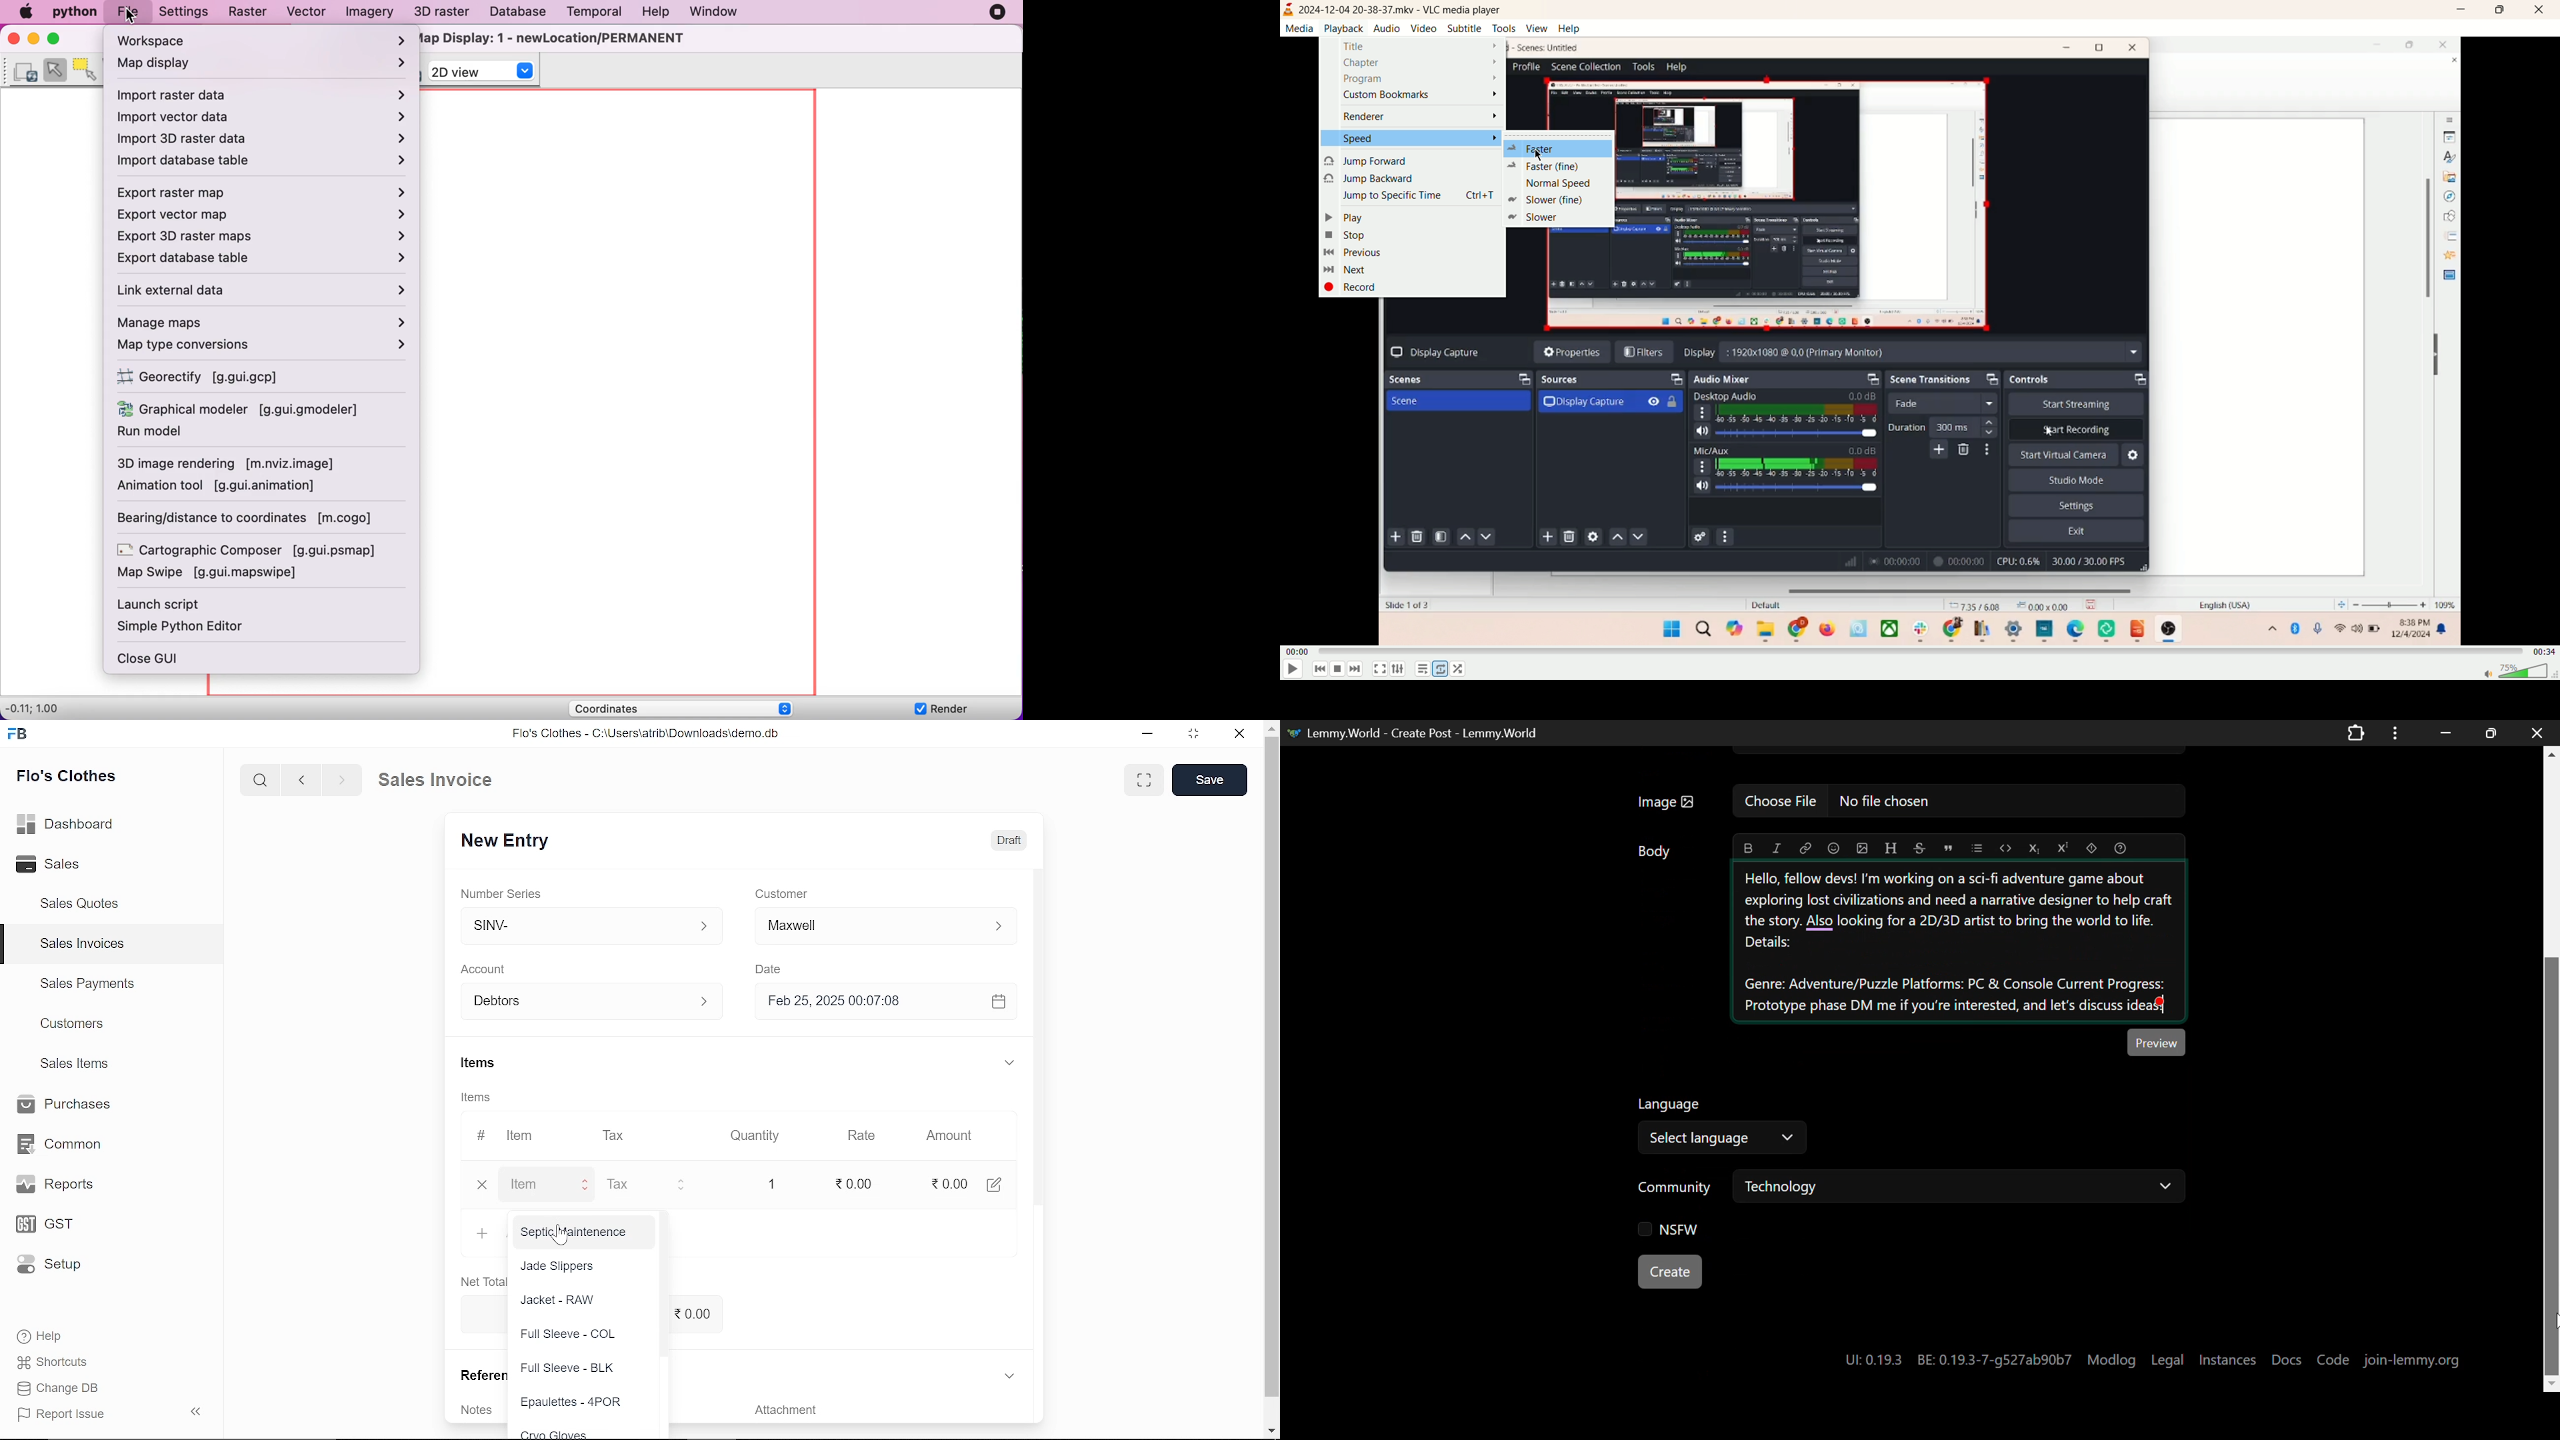 Image resolution: width=2576 pixels, height=1456 pixels. I want to click on ‘Number Series, so click(510, 893).